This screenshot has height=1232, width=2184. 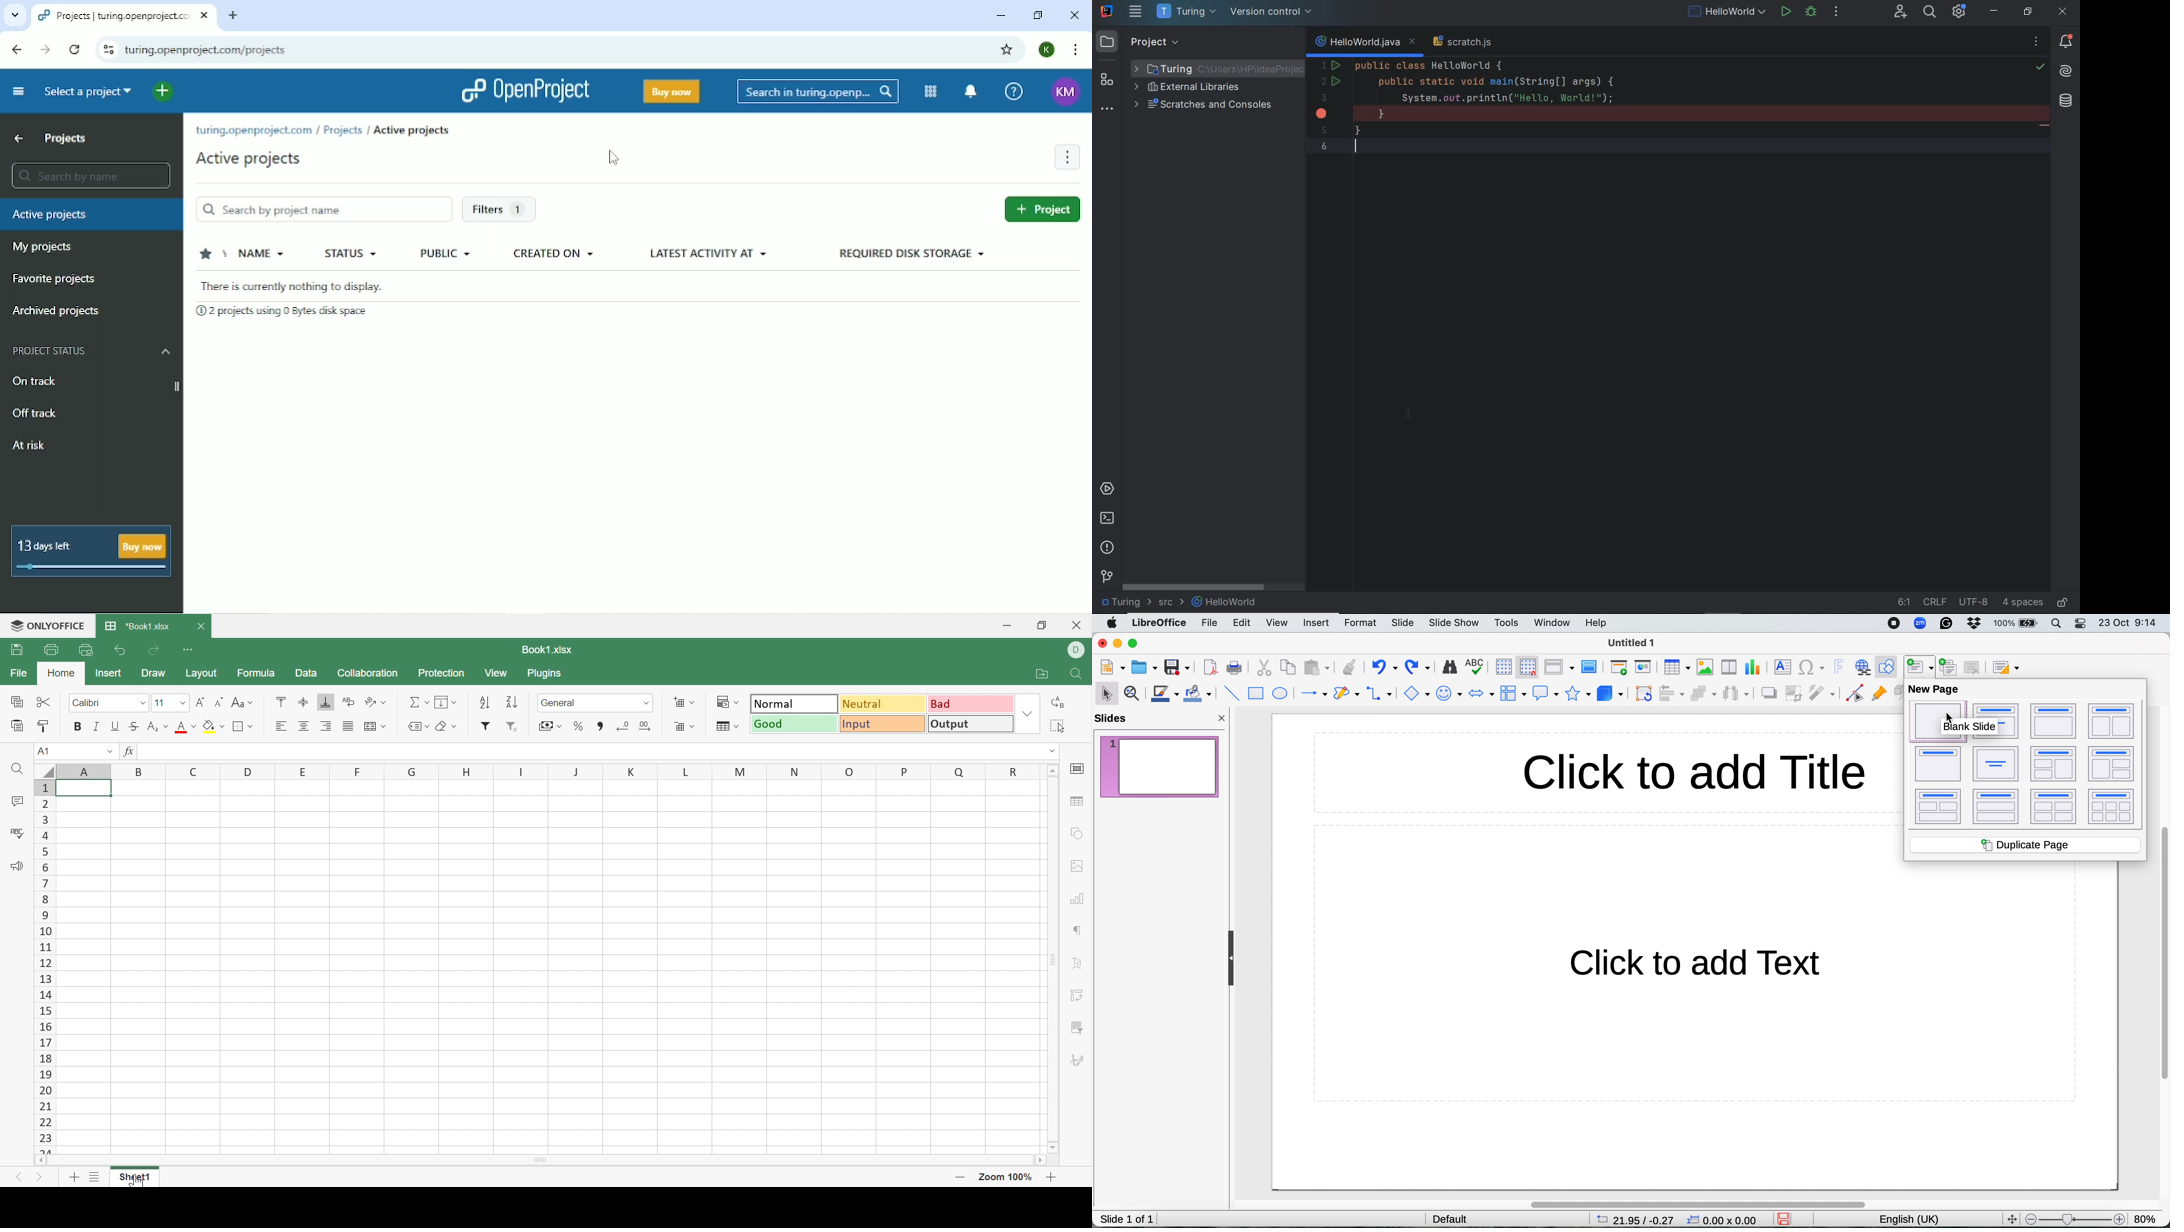 I want to click on new page, so click(x=1933, y=690).